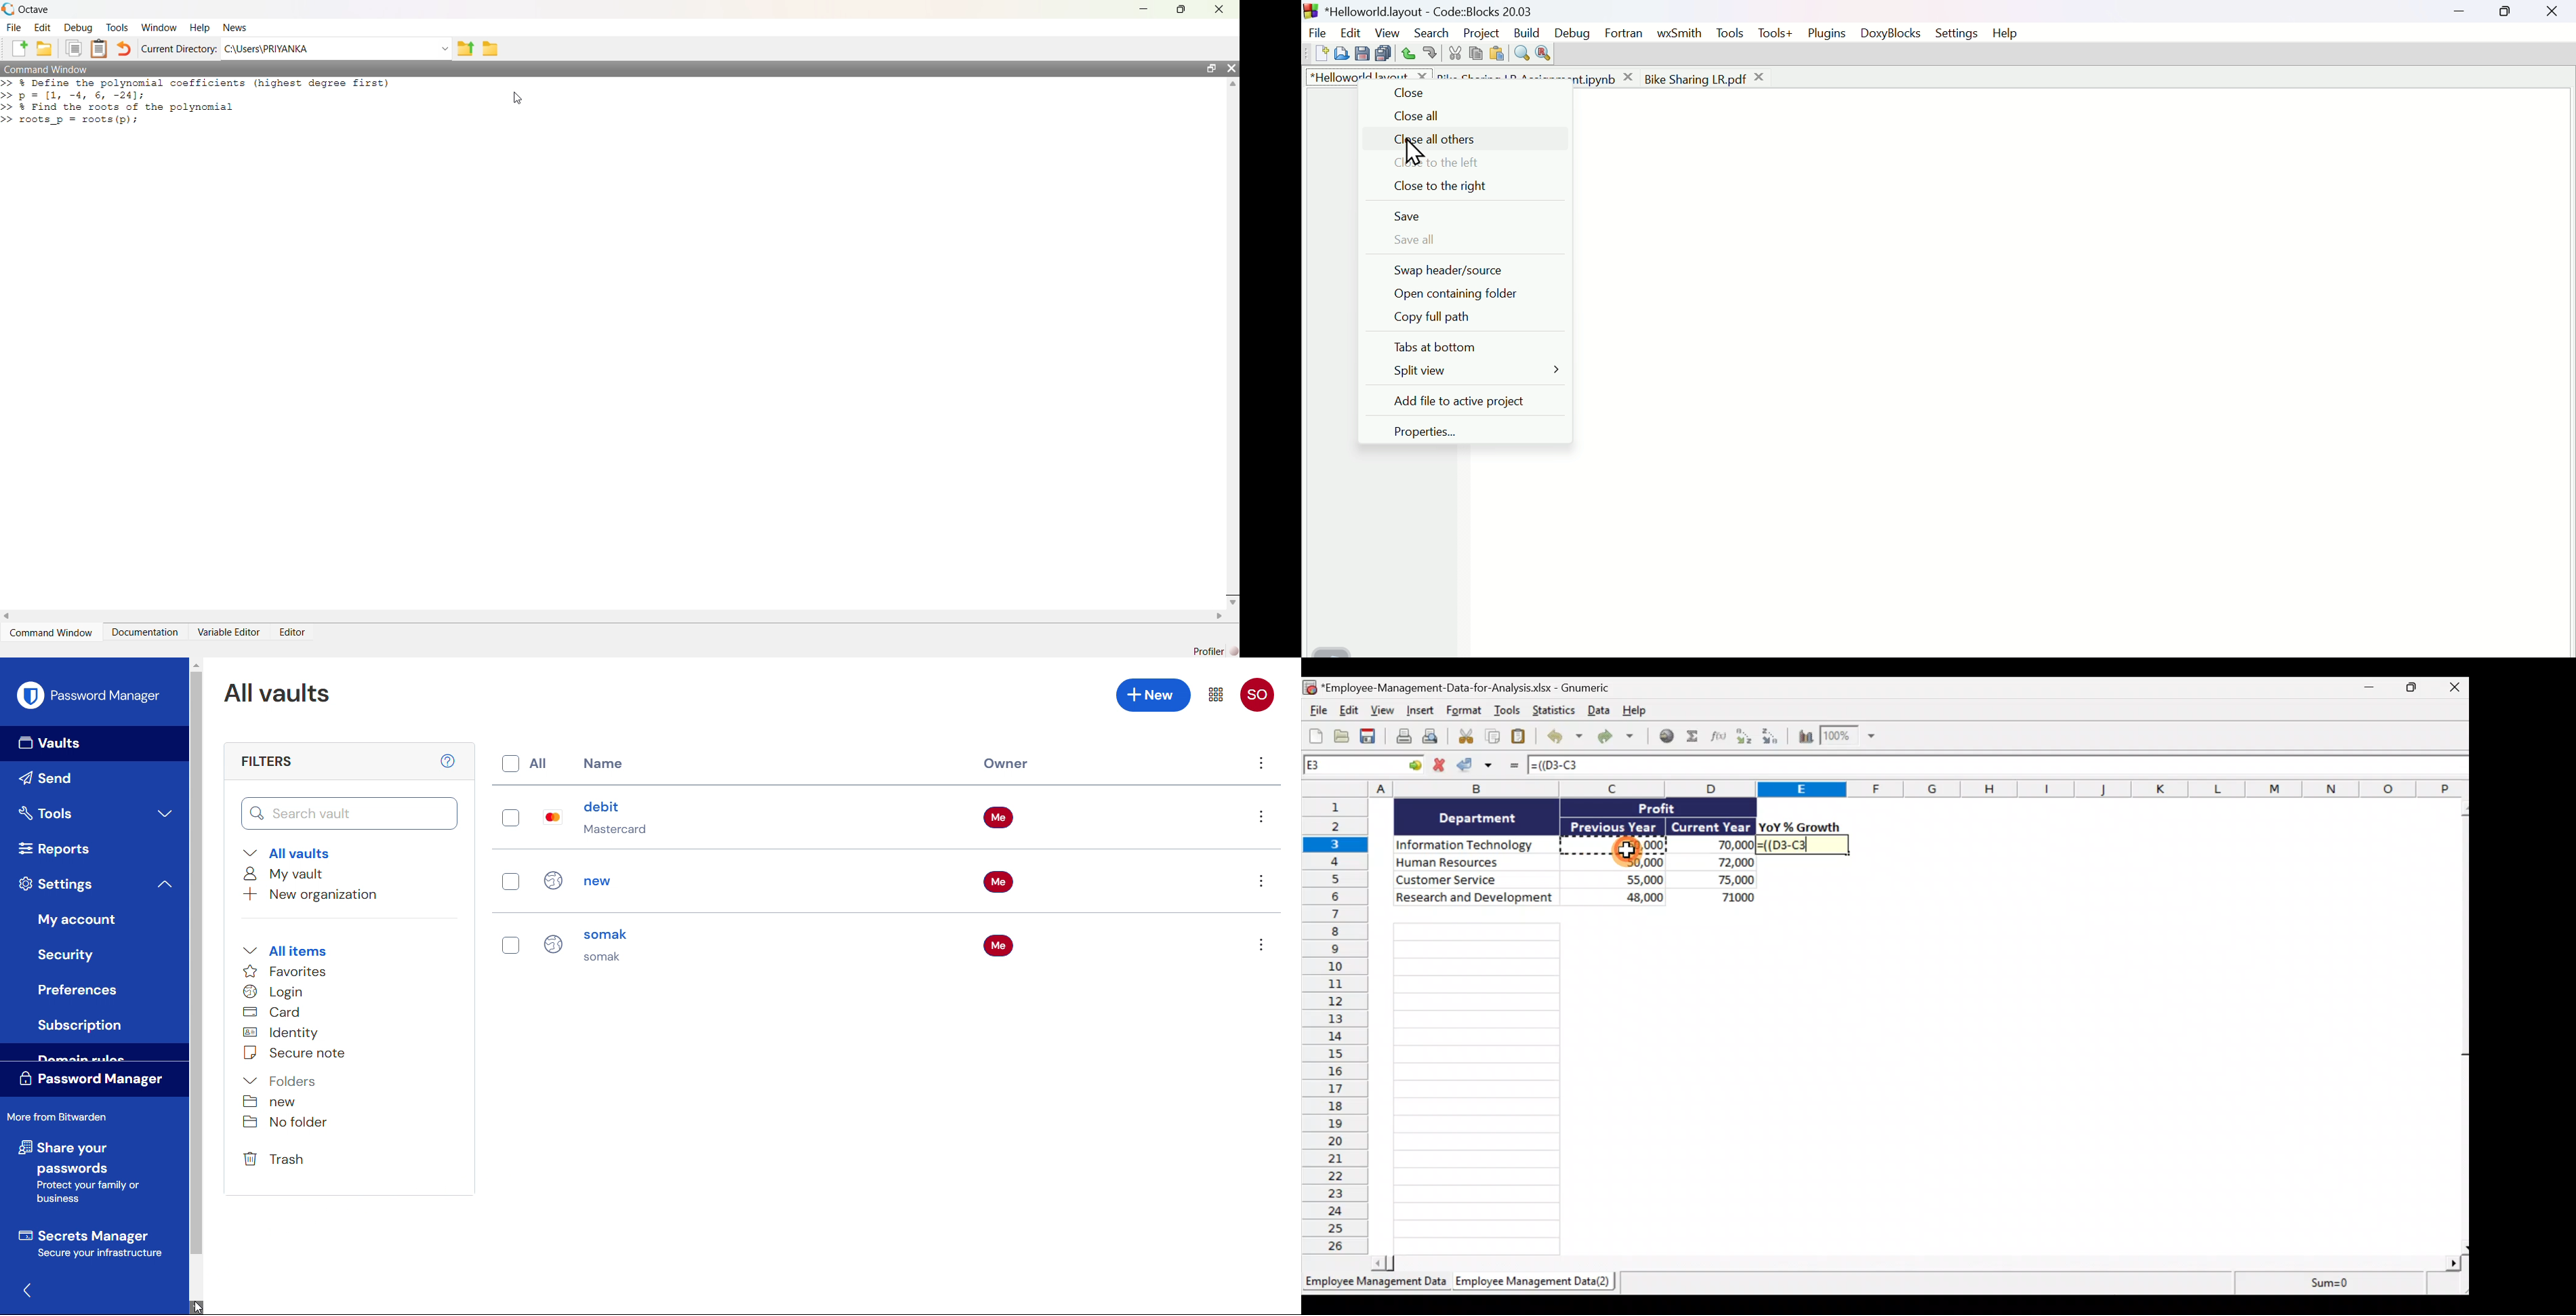 This screenshot has height=1316, width=2576. What do you see at coordinates (1419, 712) in the screenshot?
I see `Insert` at bounding box center [1419, 712].